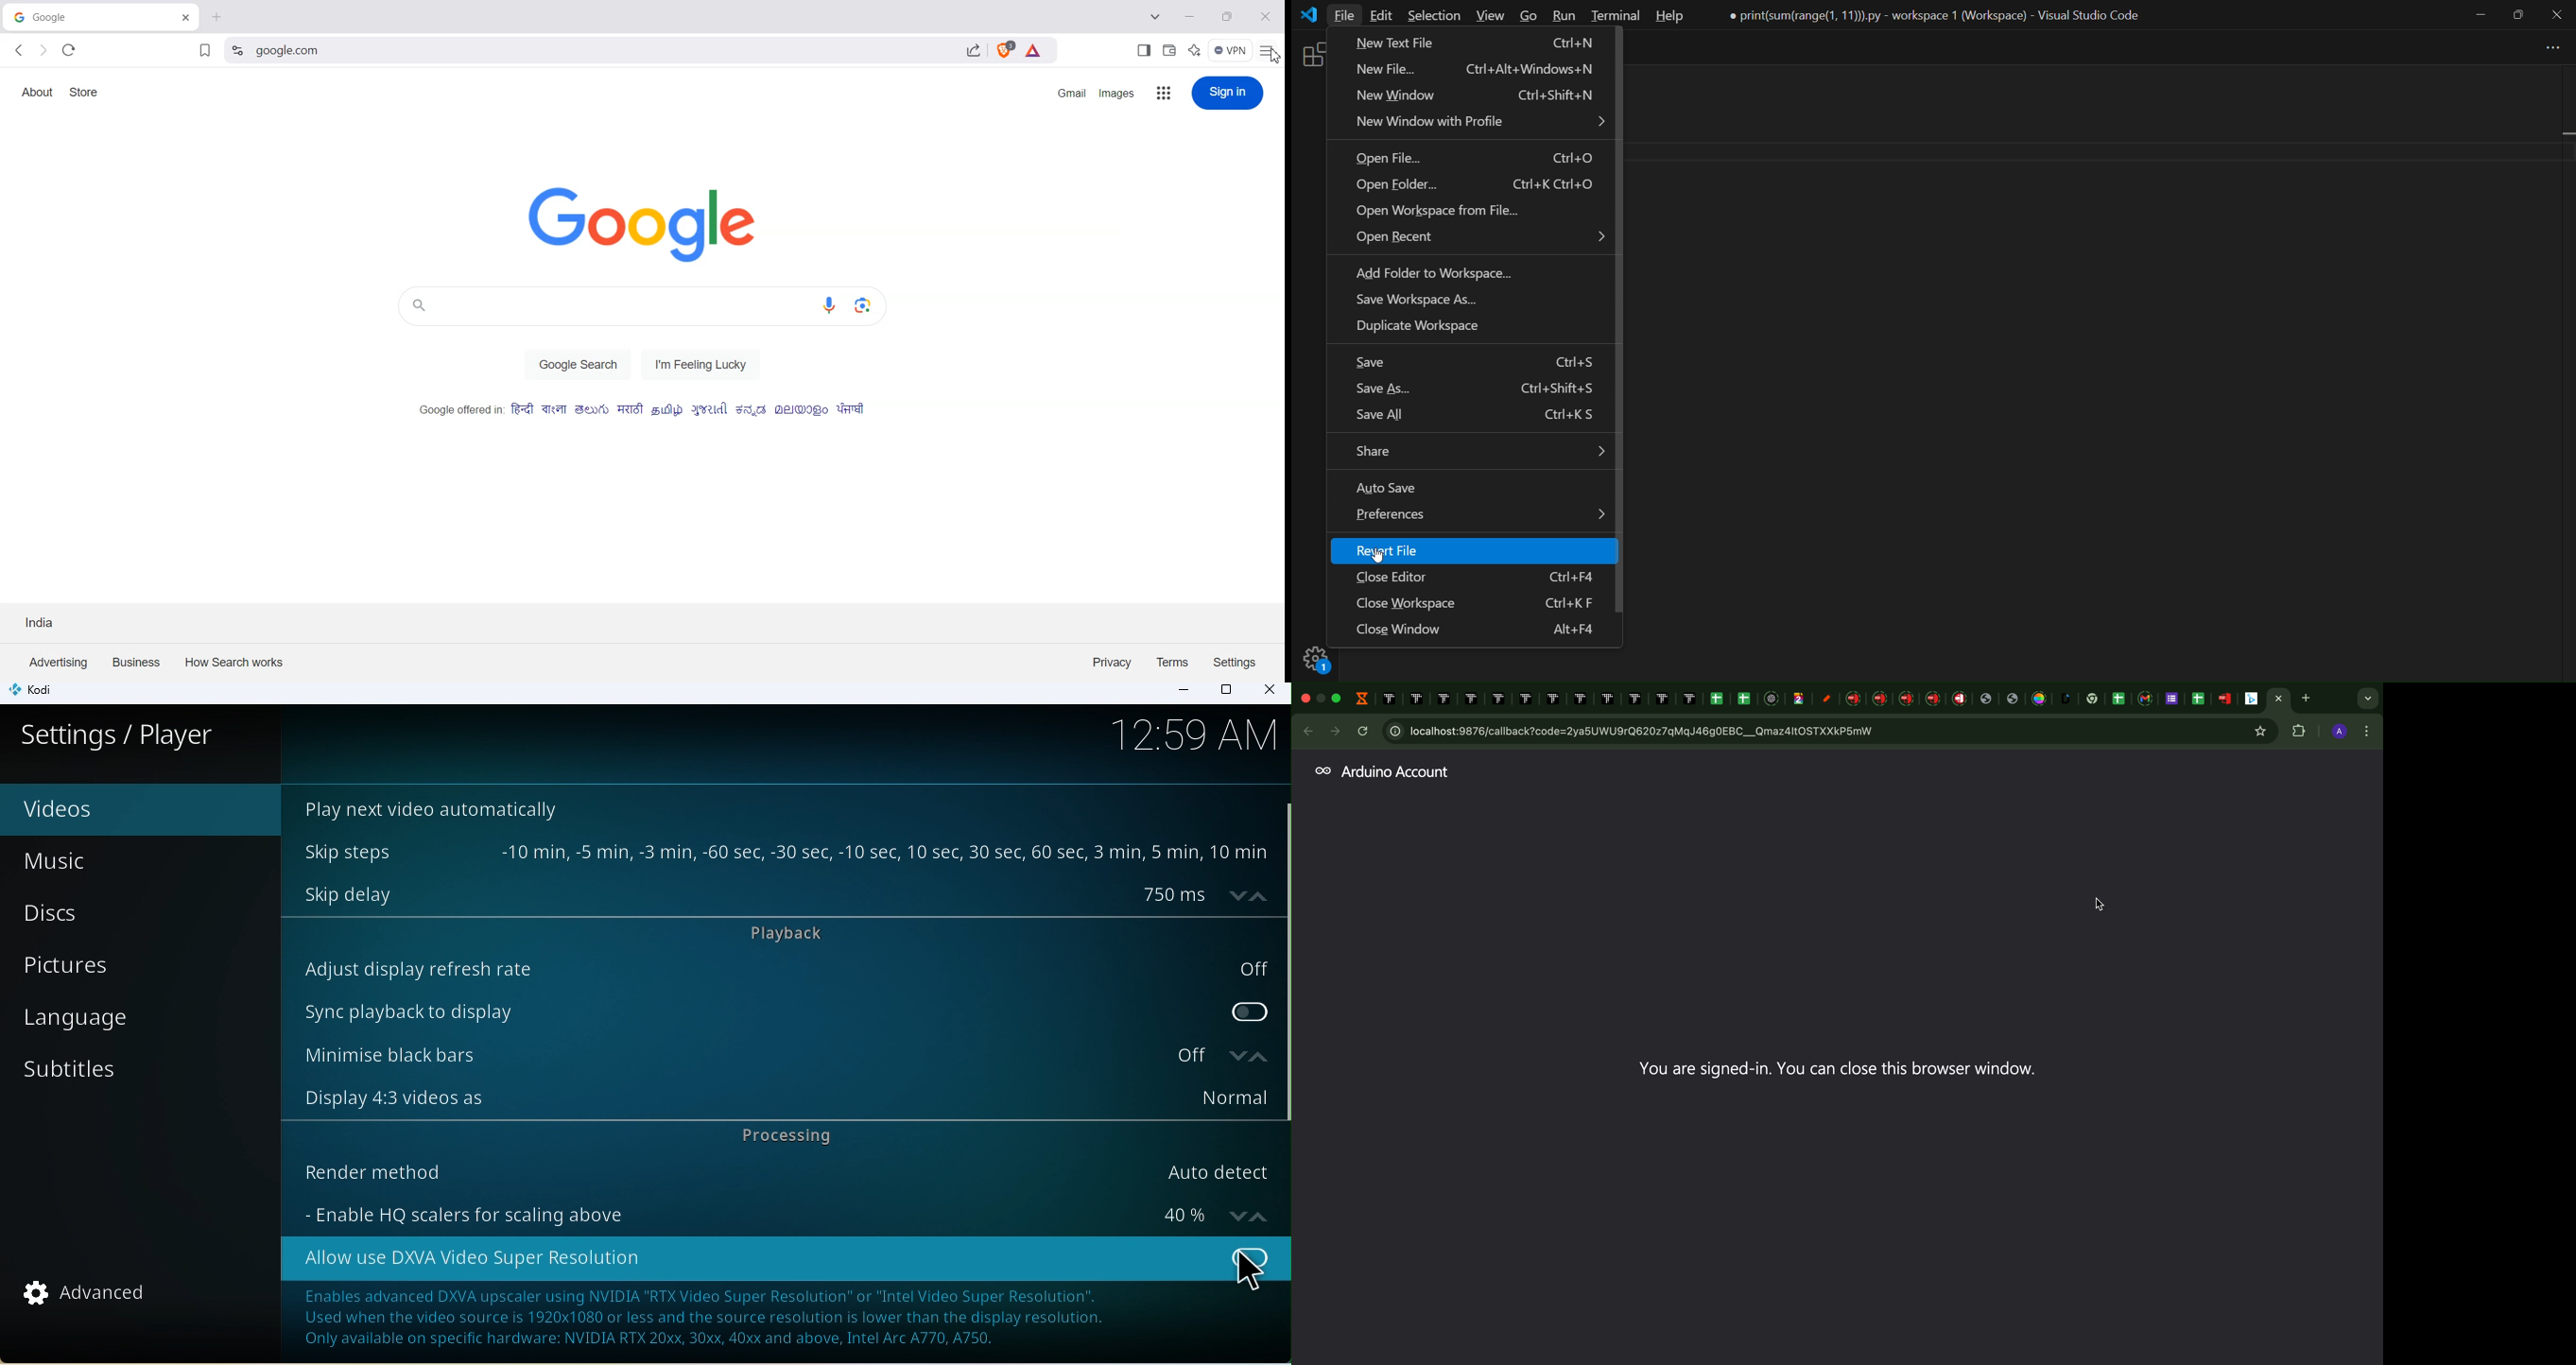  What do you see at coordinates (1477, 415) in the screenshot?
I see `save all` at bounding box center [1477, 415].